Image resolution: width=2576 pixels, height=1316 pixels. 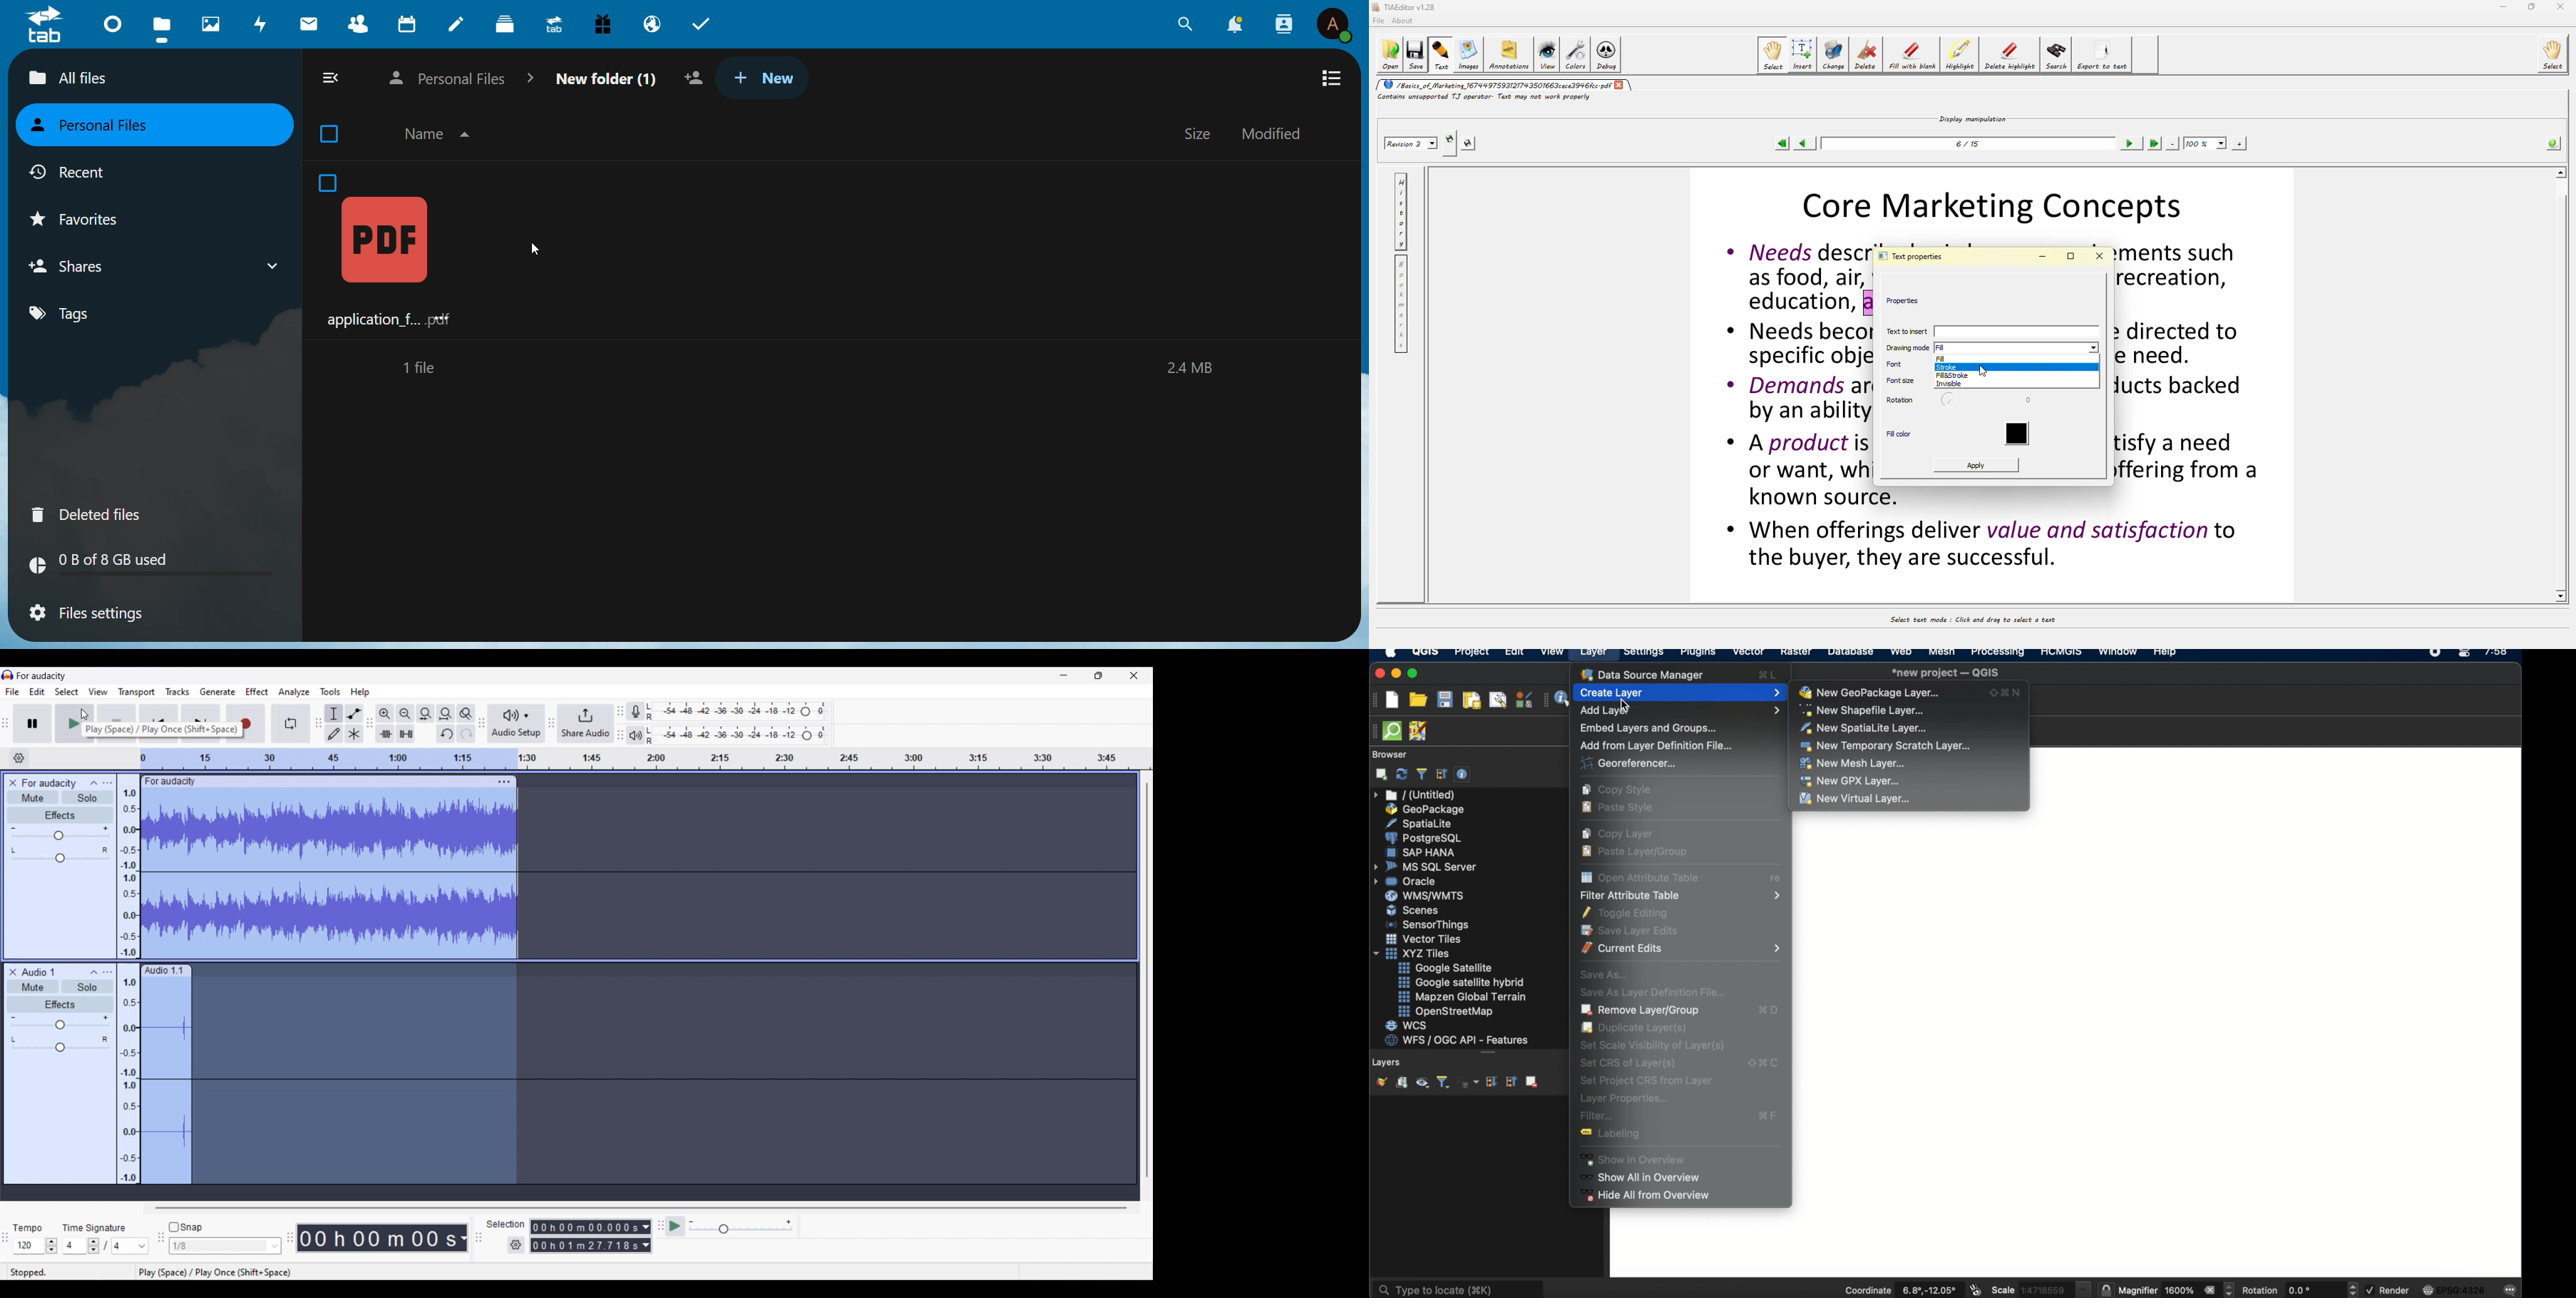 What do you see at coordinates (111, 79) in the screenshot?
I see `all files` at bounding box center [111, 79].